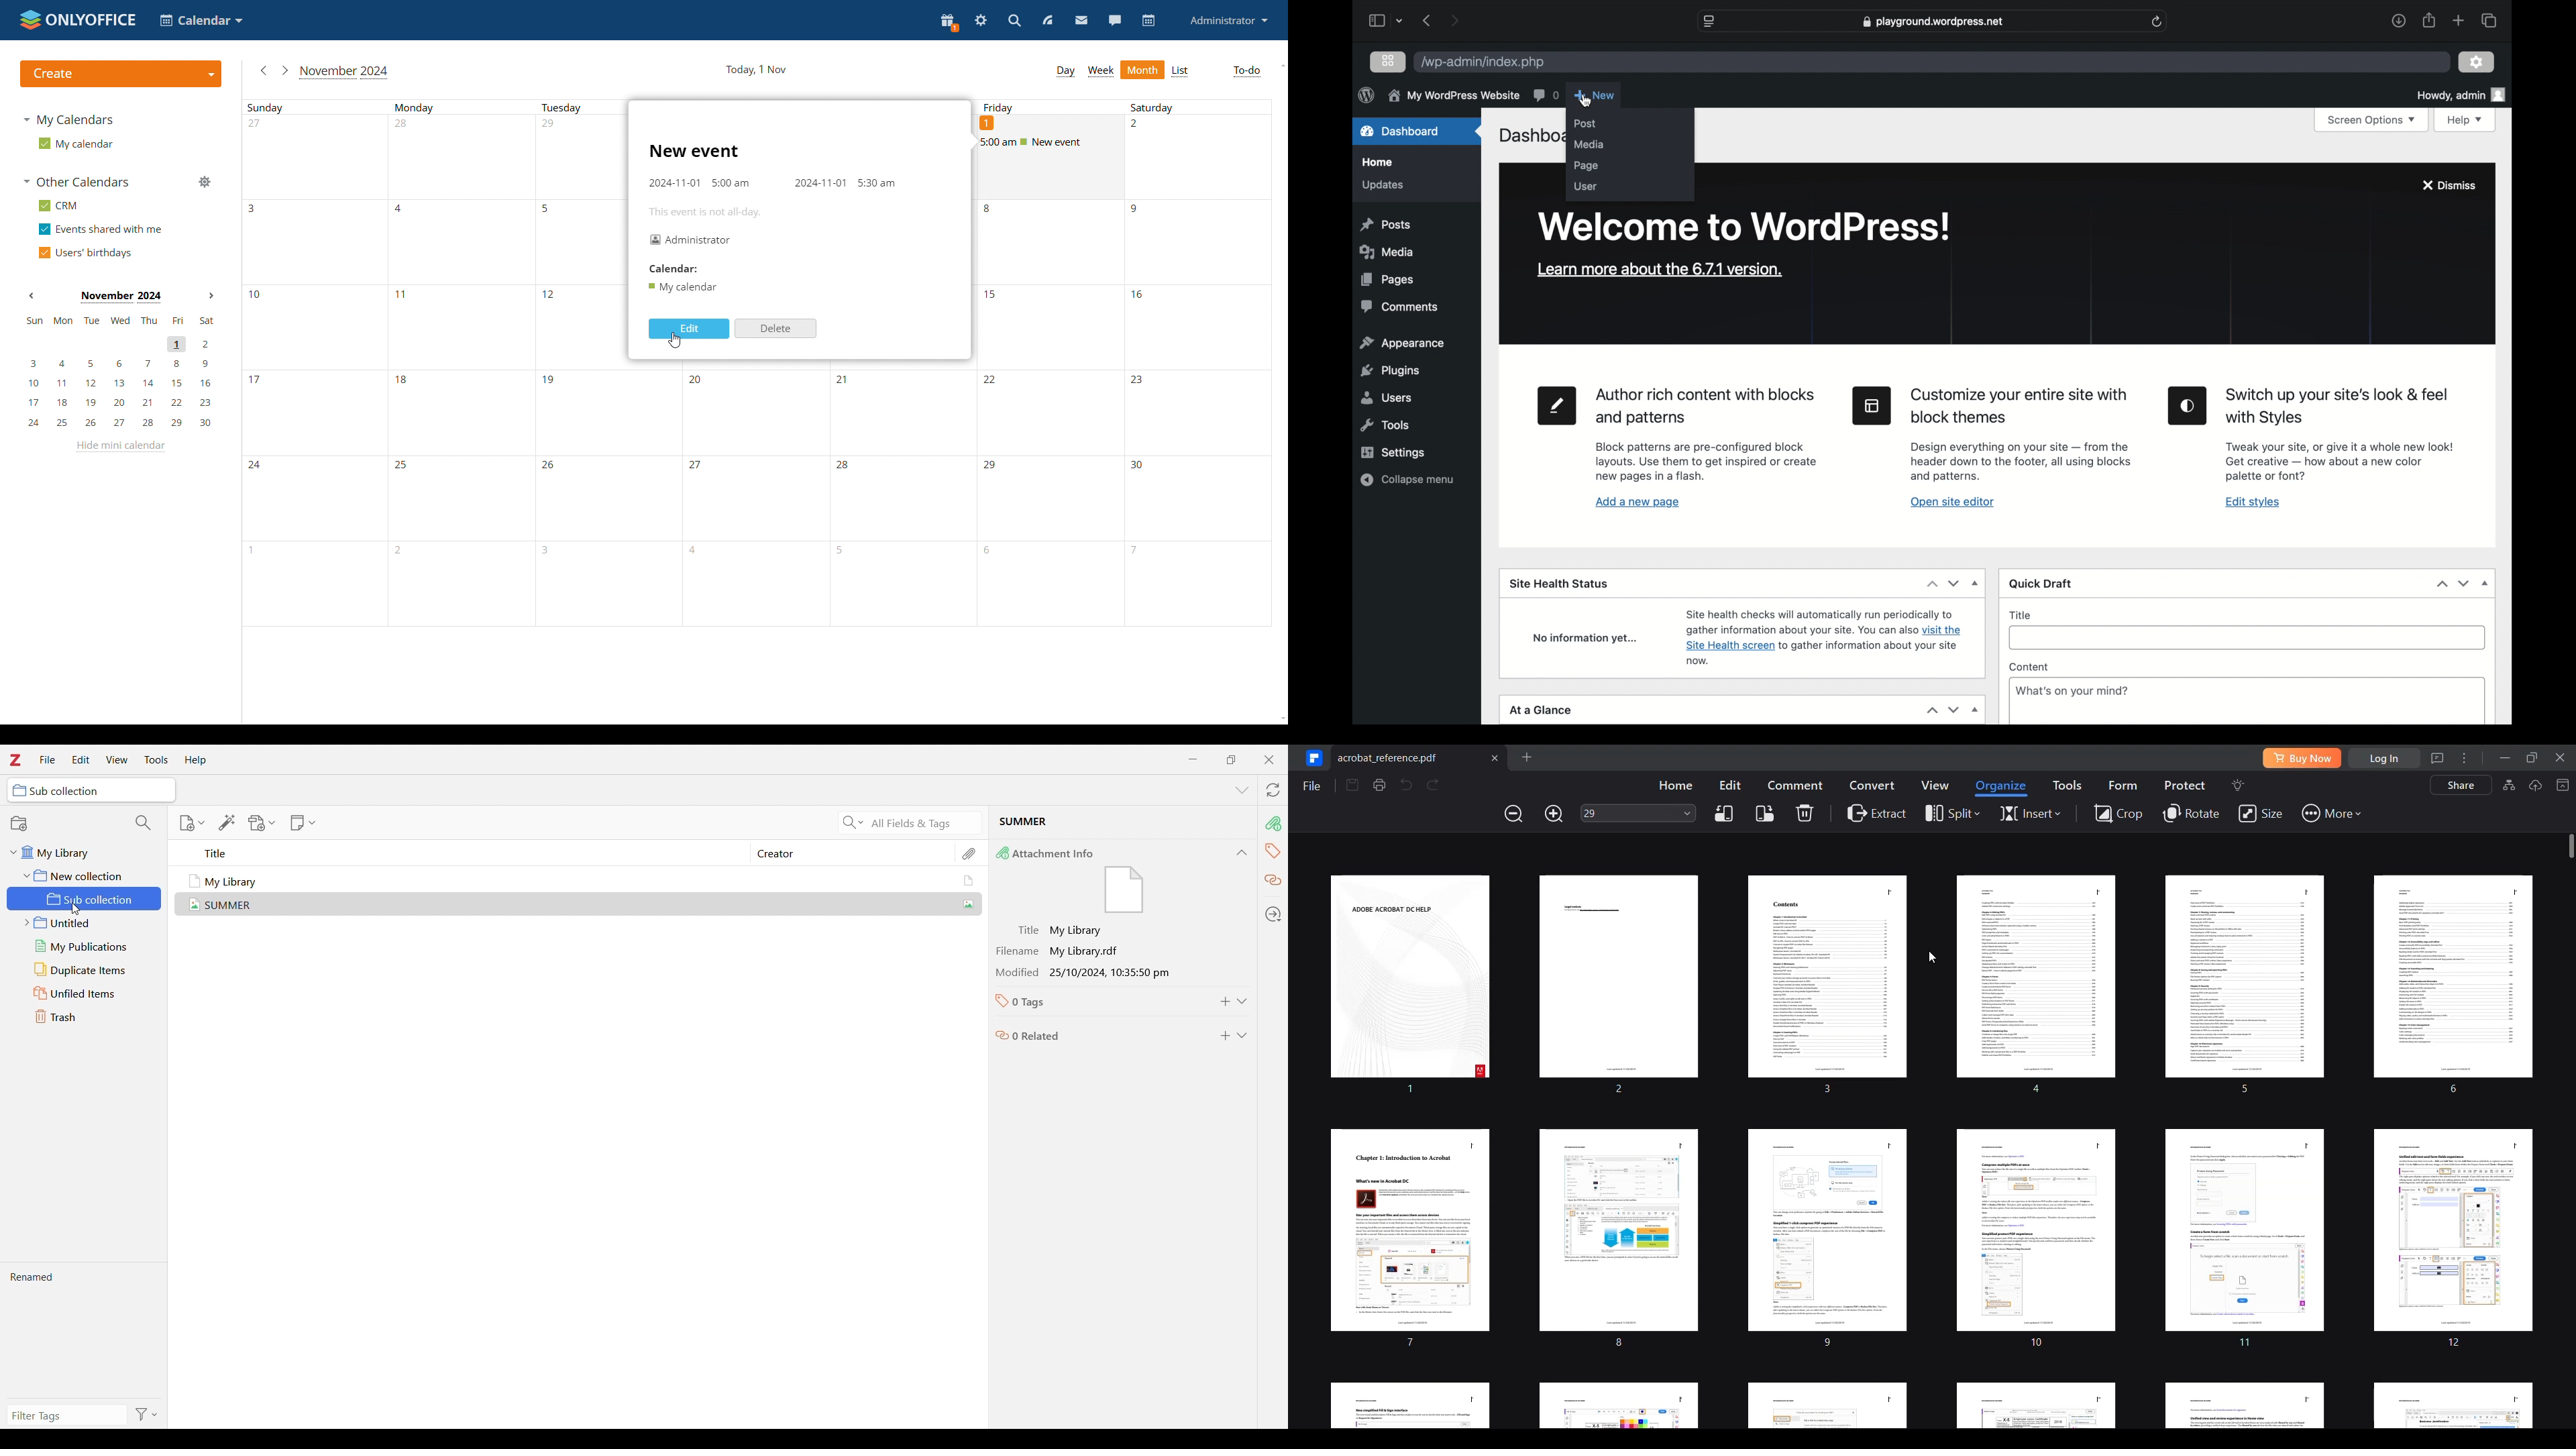  I want to click on Unfiled items, so click(85, 993).